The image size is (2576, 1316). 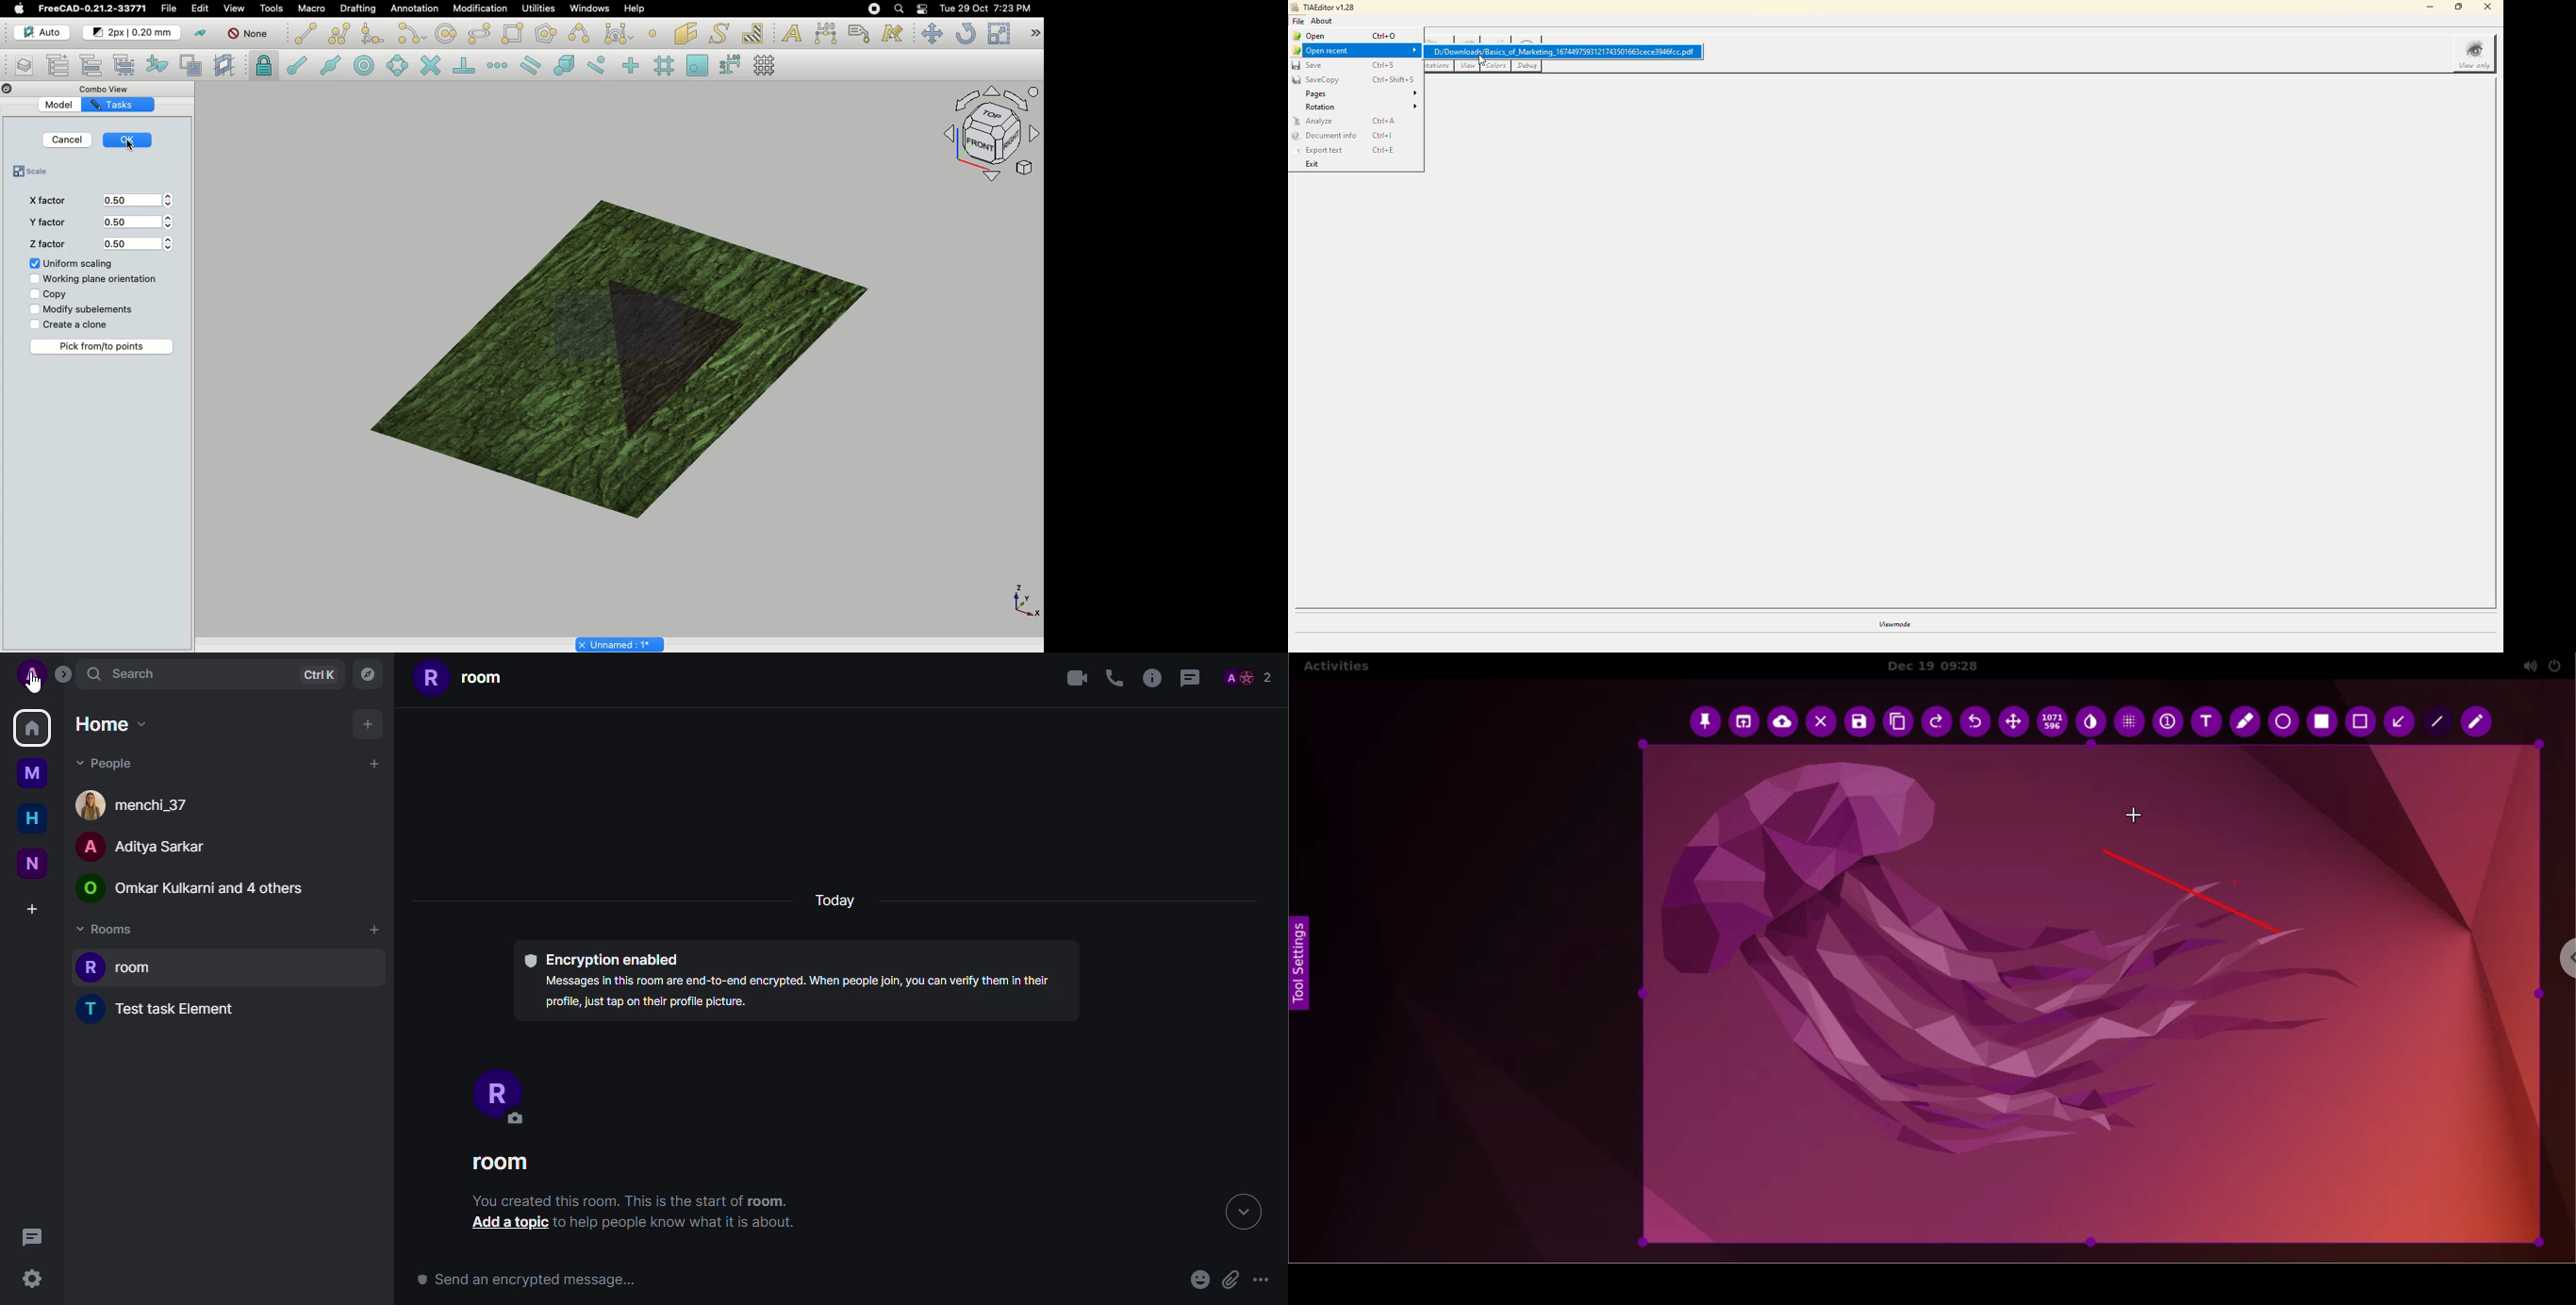 I want to click on today, so click(x=835, y=901).